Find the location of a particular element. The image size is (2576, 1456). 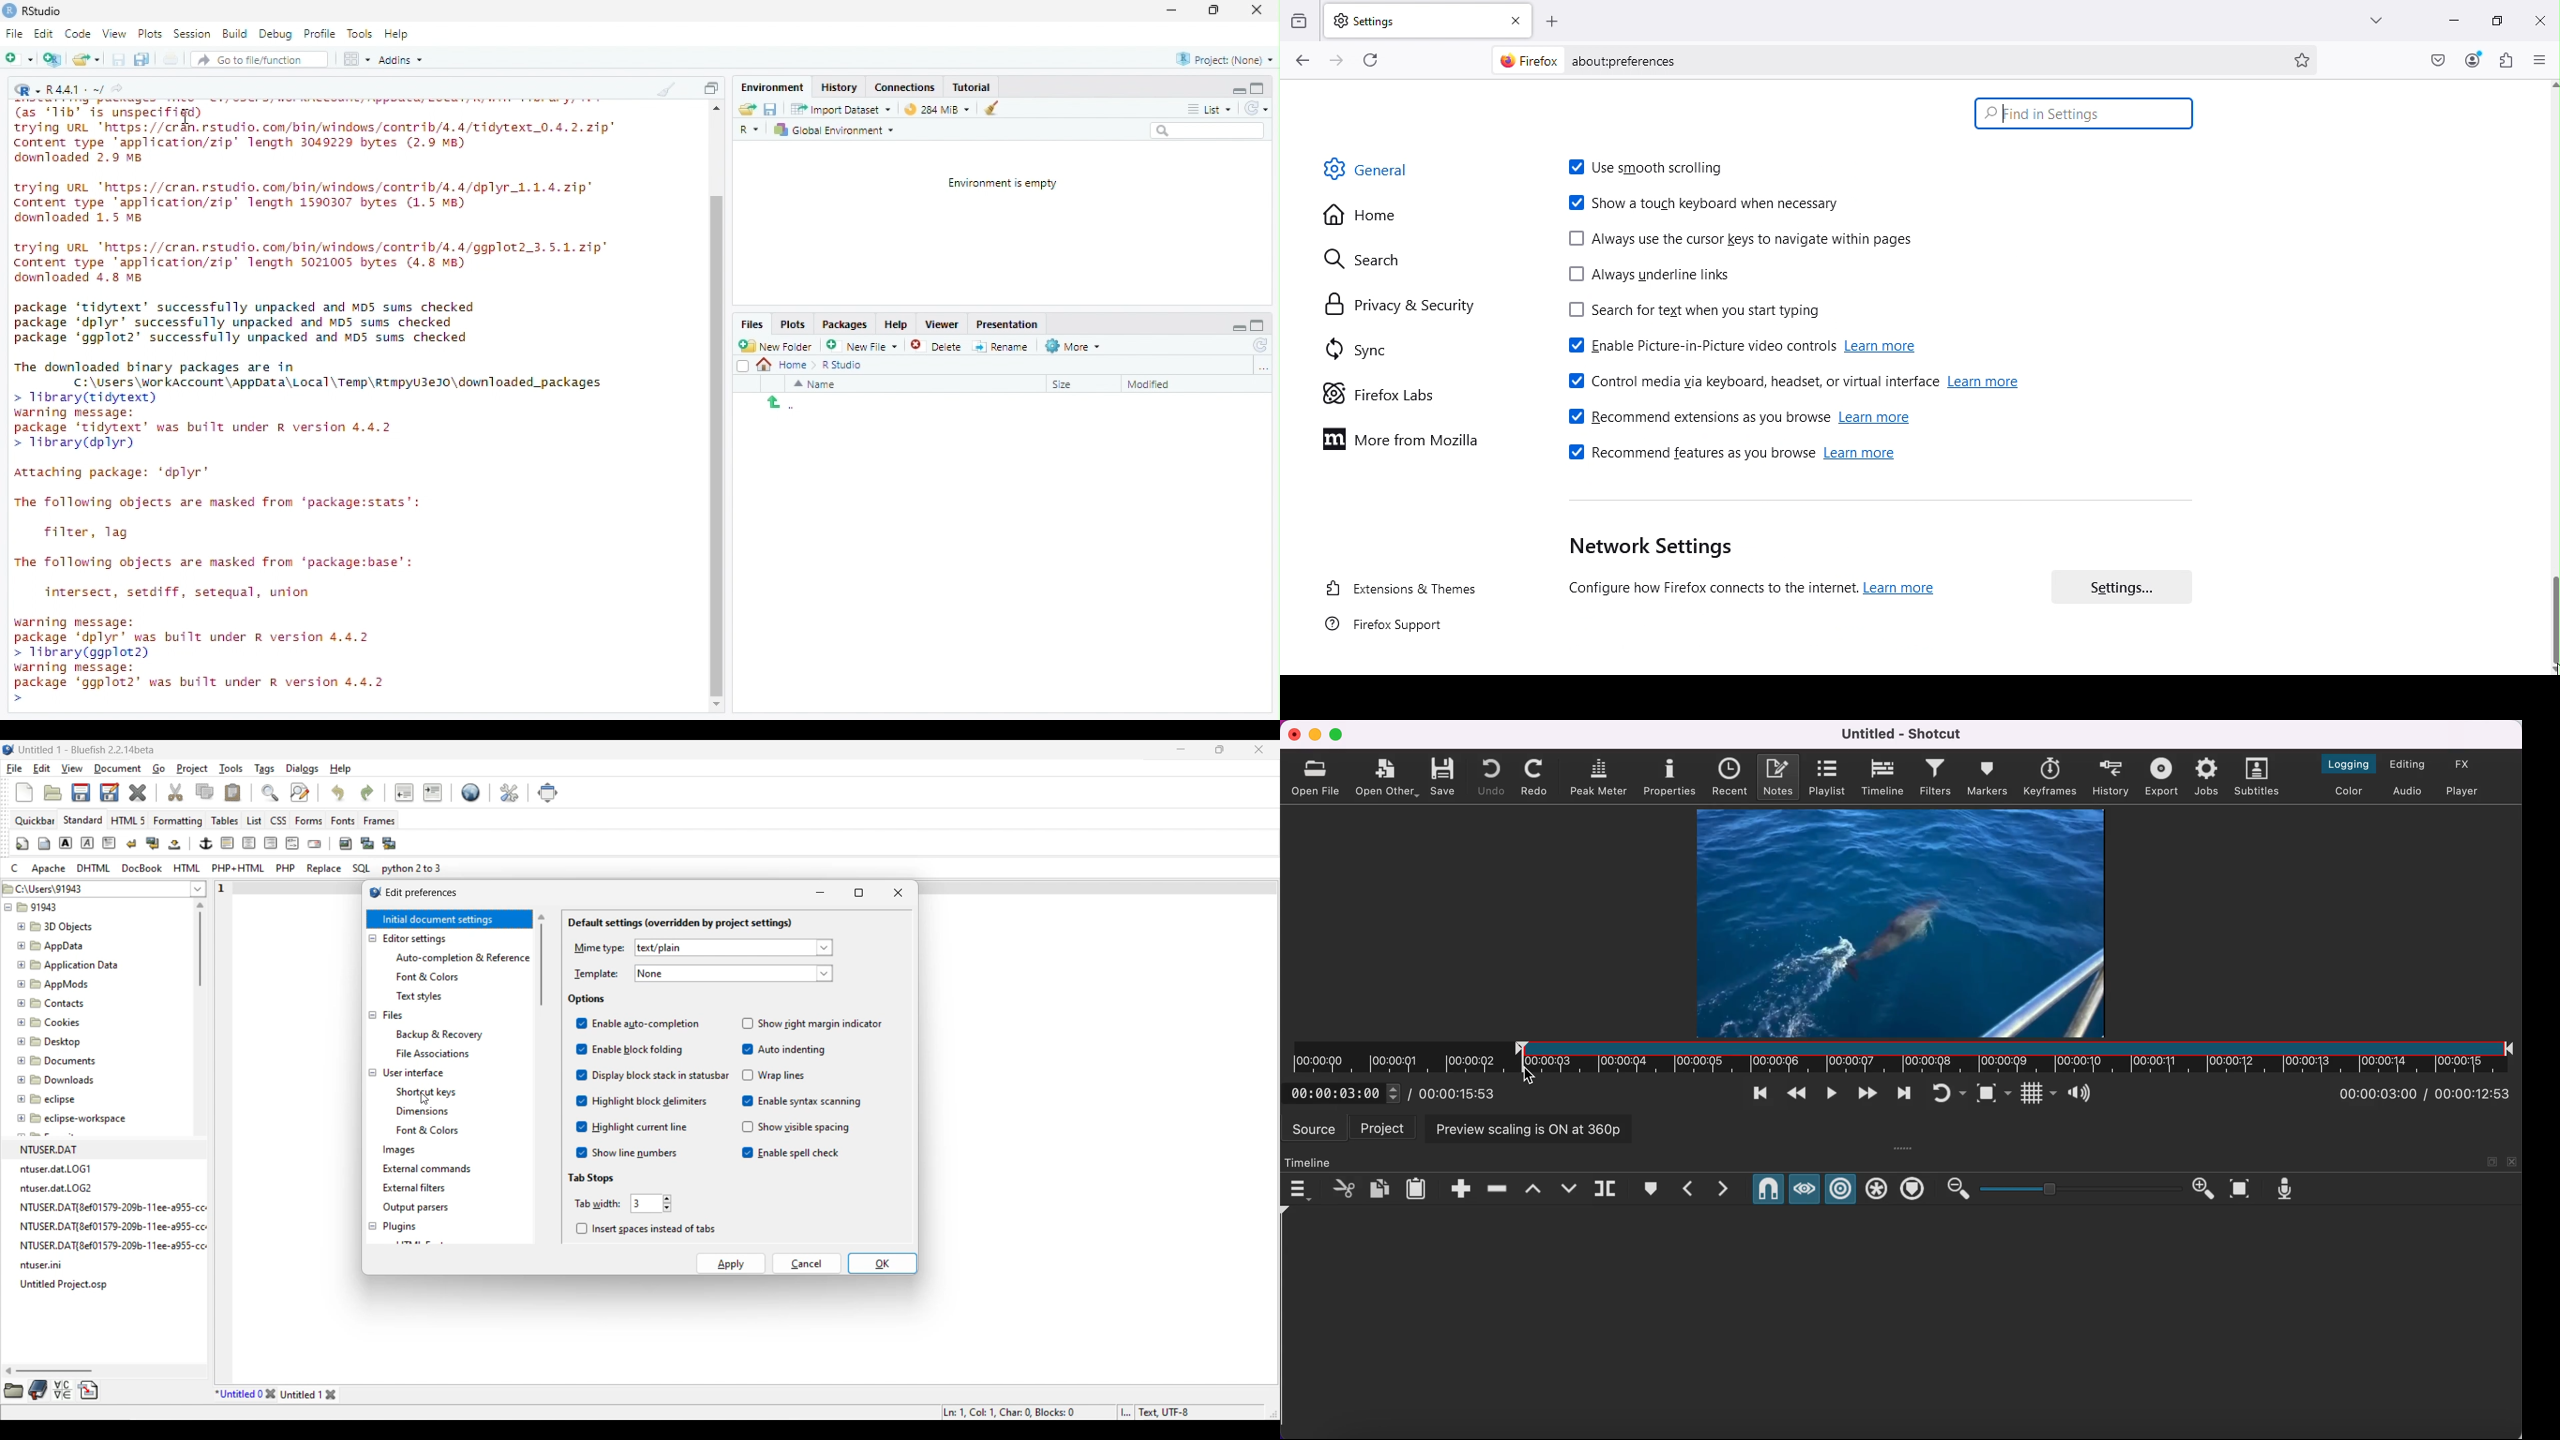

trying URL "https://cran.rstudio.com/bin/windows/contrib/4.4/dplyr_1.1.4.2ip"
content type "application/zip’ length 1590307 bytes (1.5 8)
downloaded 1.5 M8 is located at coordinates (305, 205).